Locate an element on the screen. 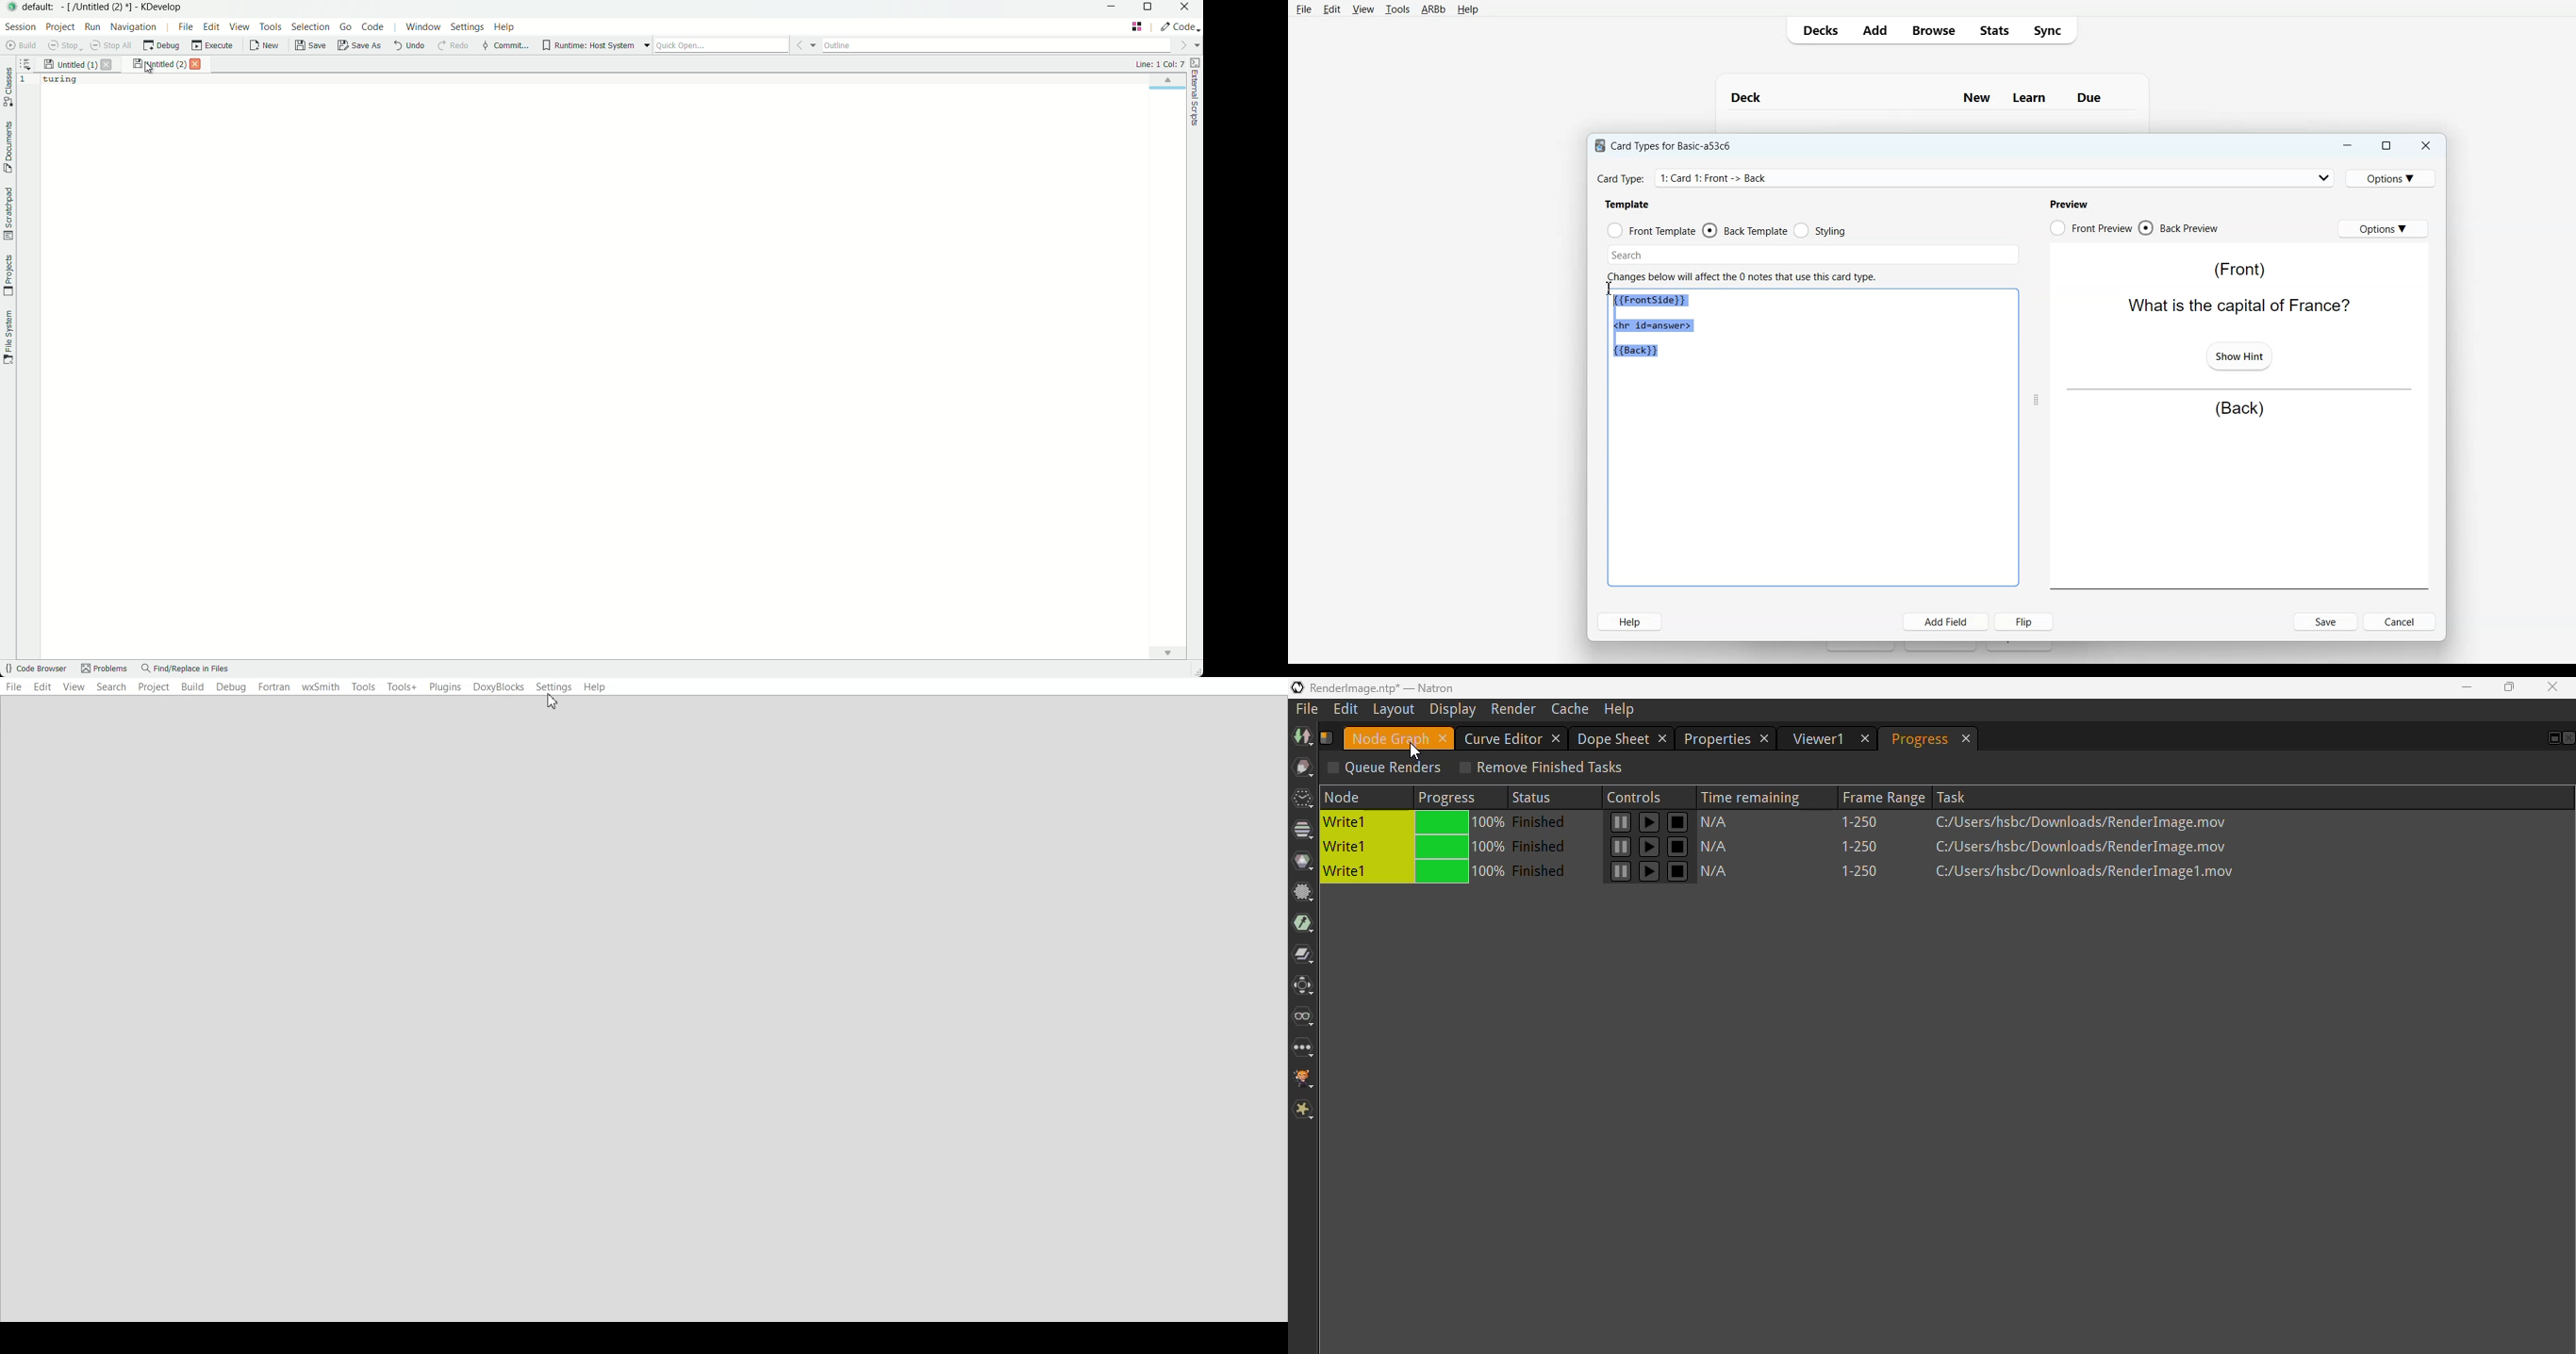 The image size is (2576, 1372). Maximize is located at coordinates (2385, 146).